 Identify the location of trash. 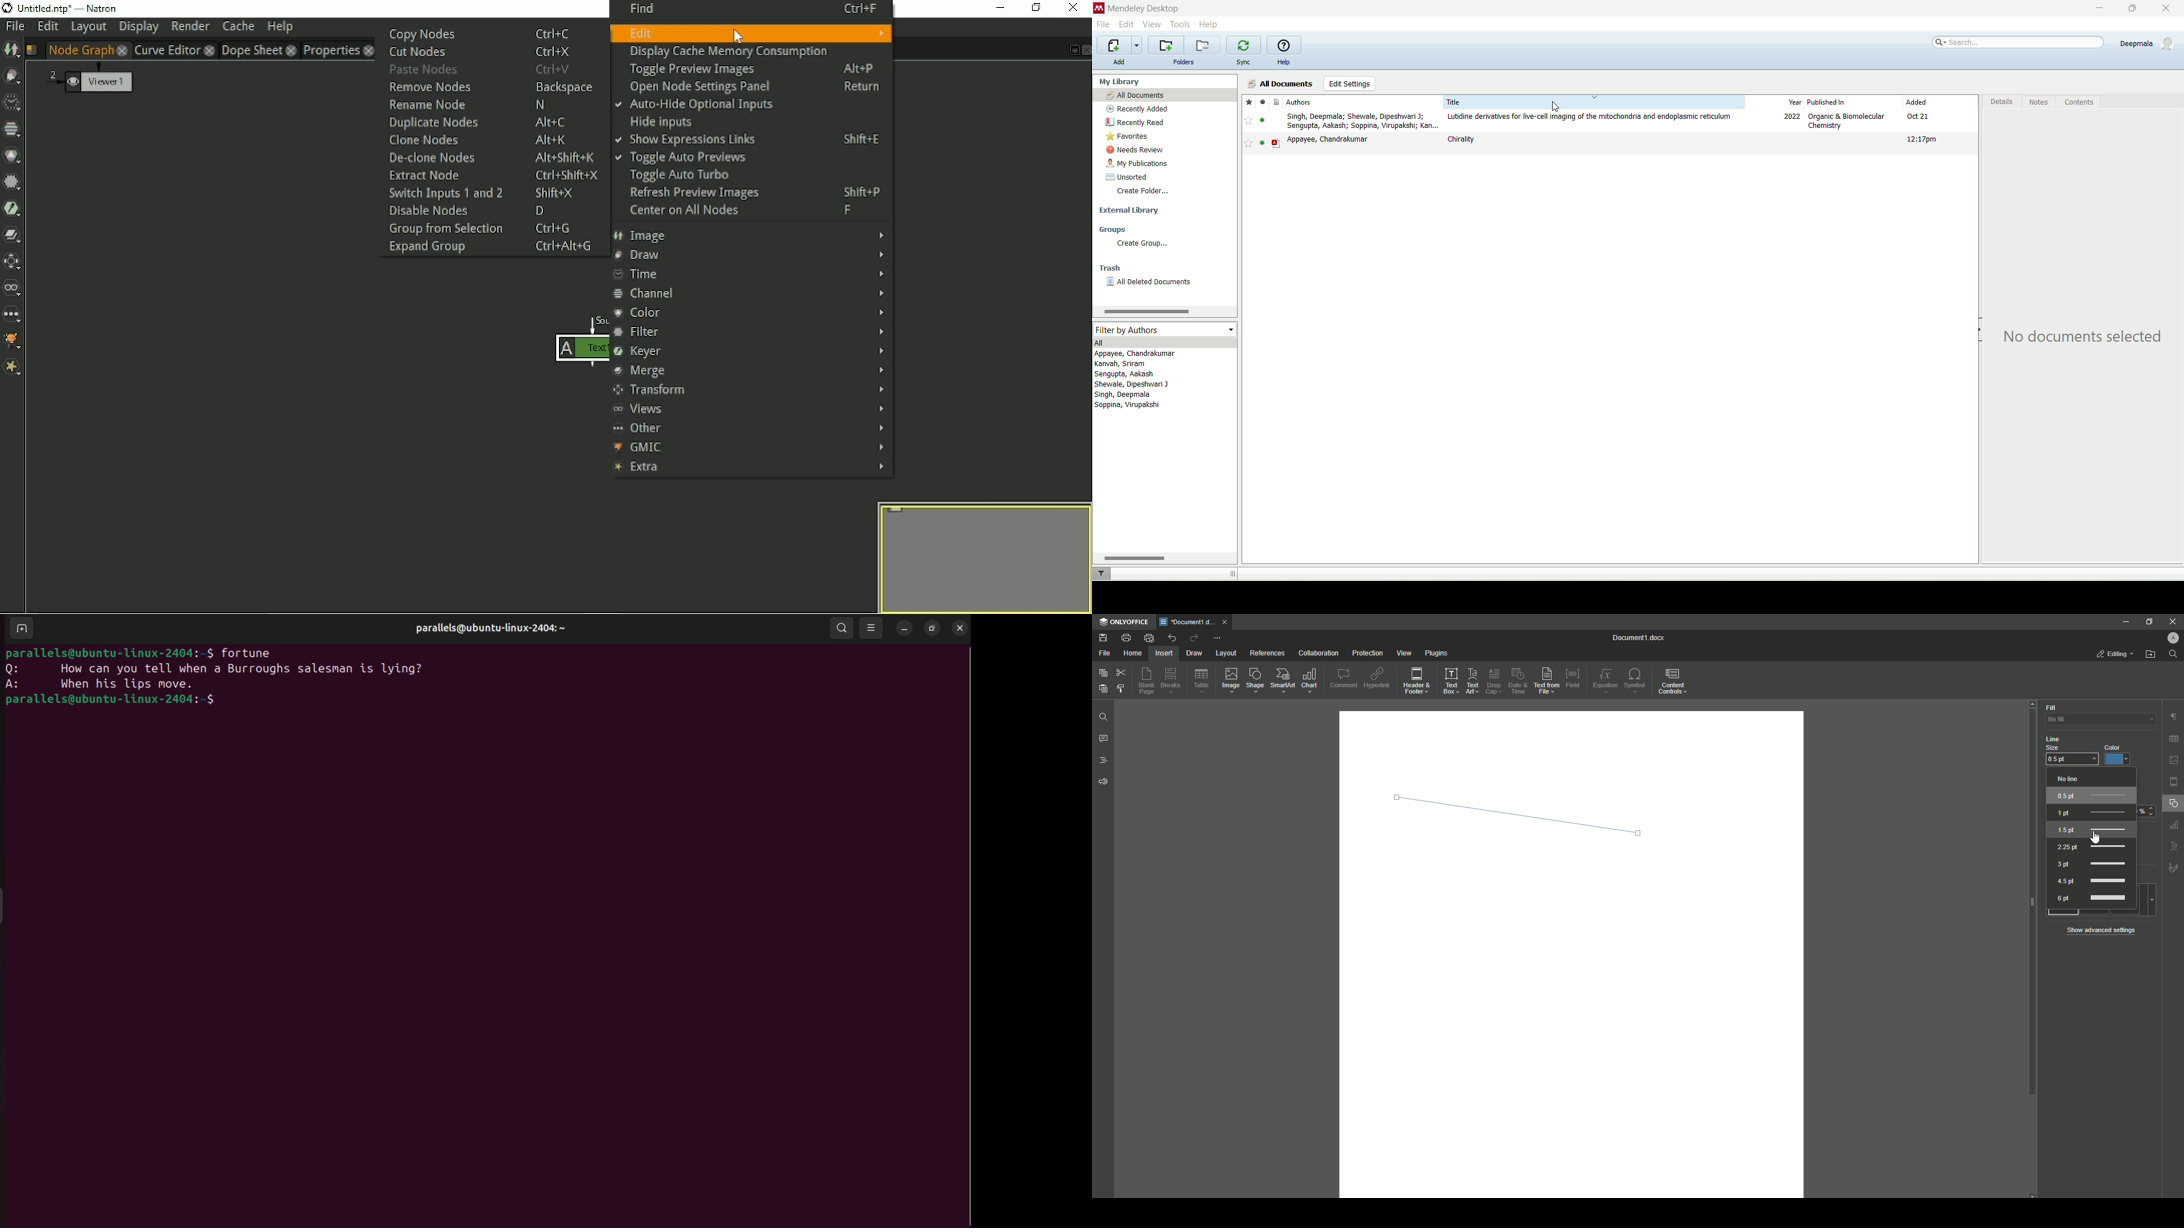
(1108, 268).